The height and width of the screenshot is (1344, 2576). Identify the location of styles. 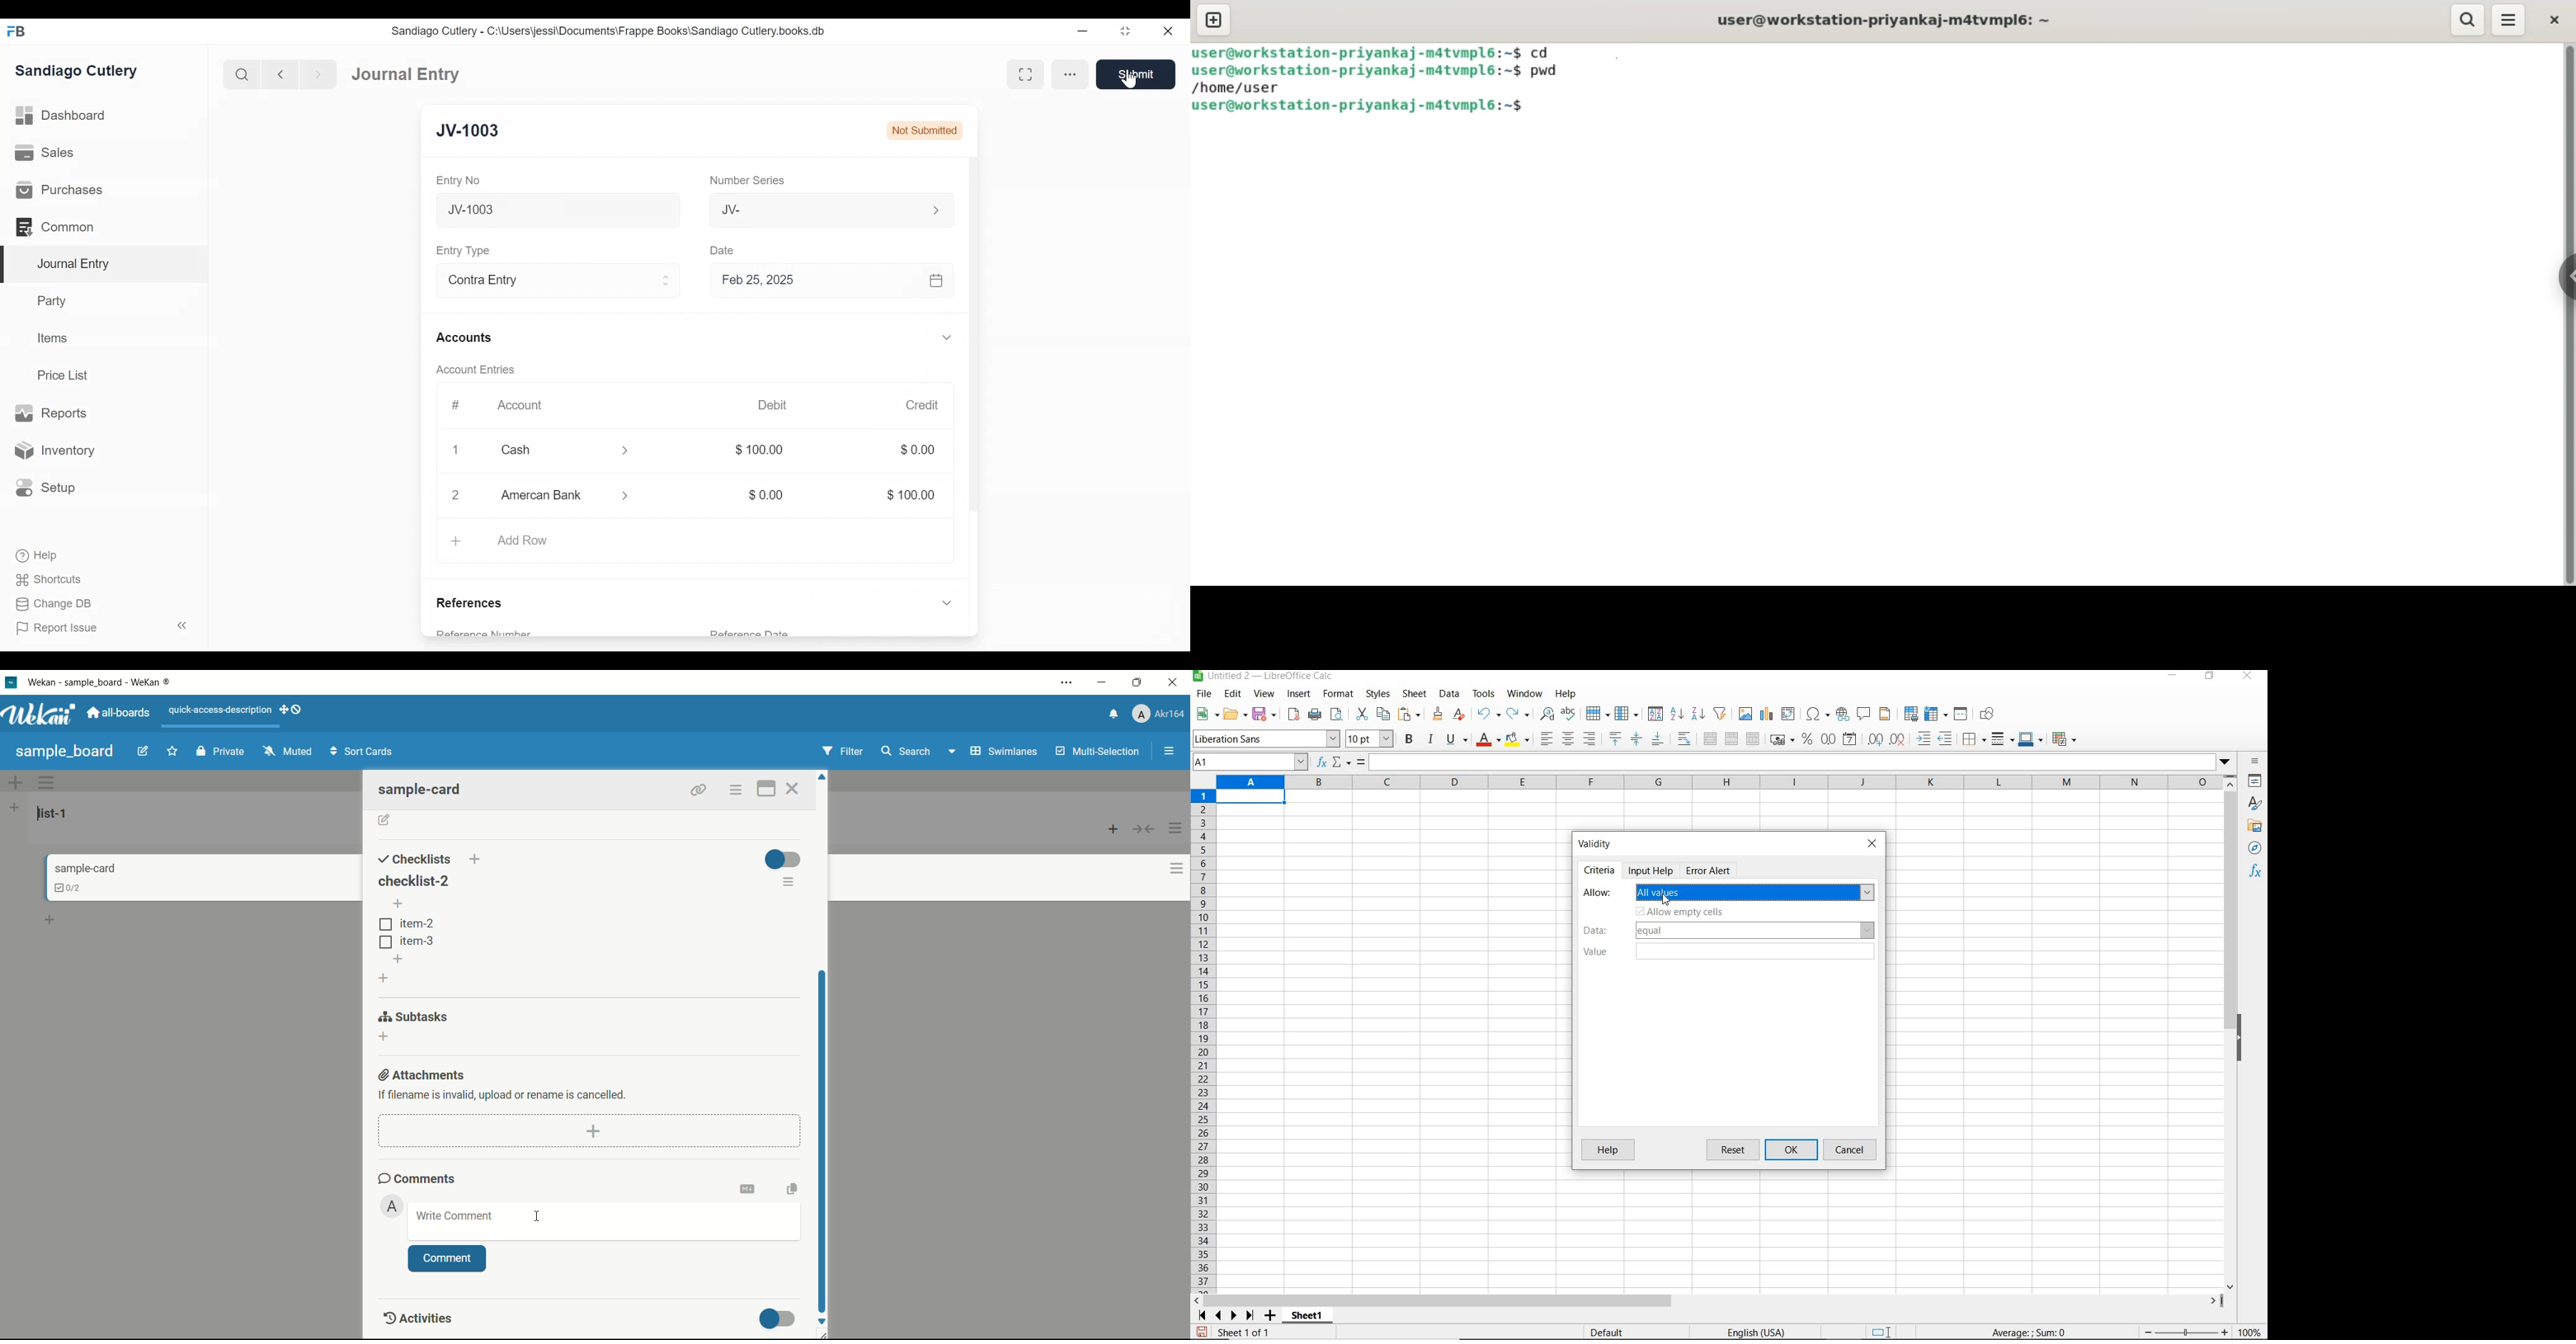
(2256, 805).